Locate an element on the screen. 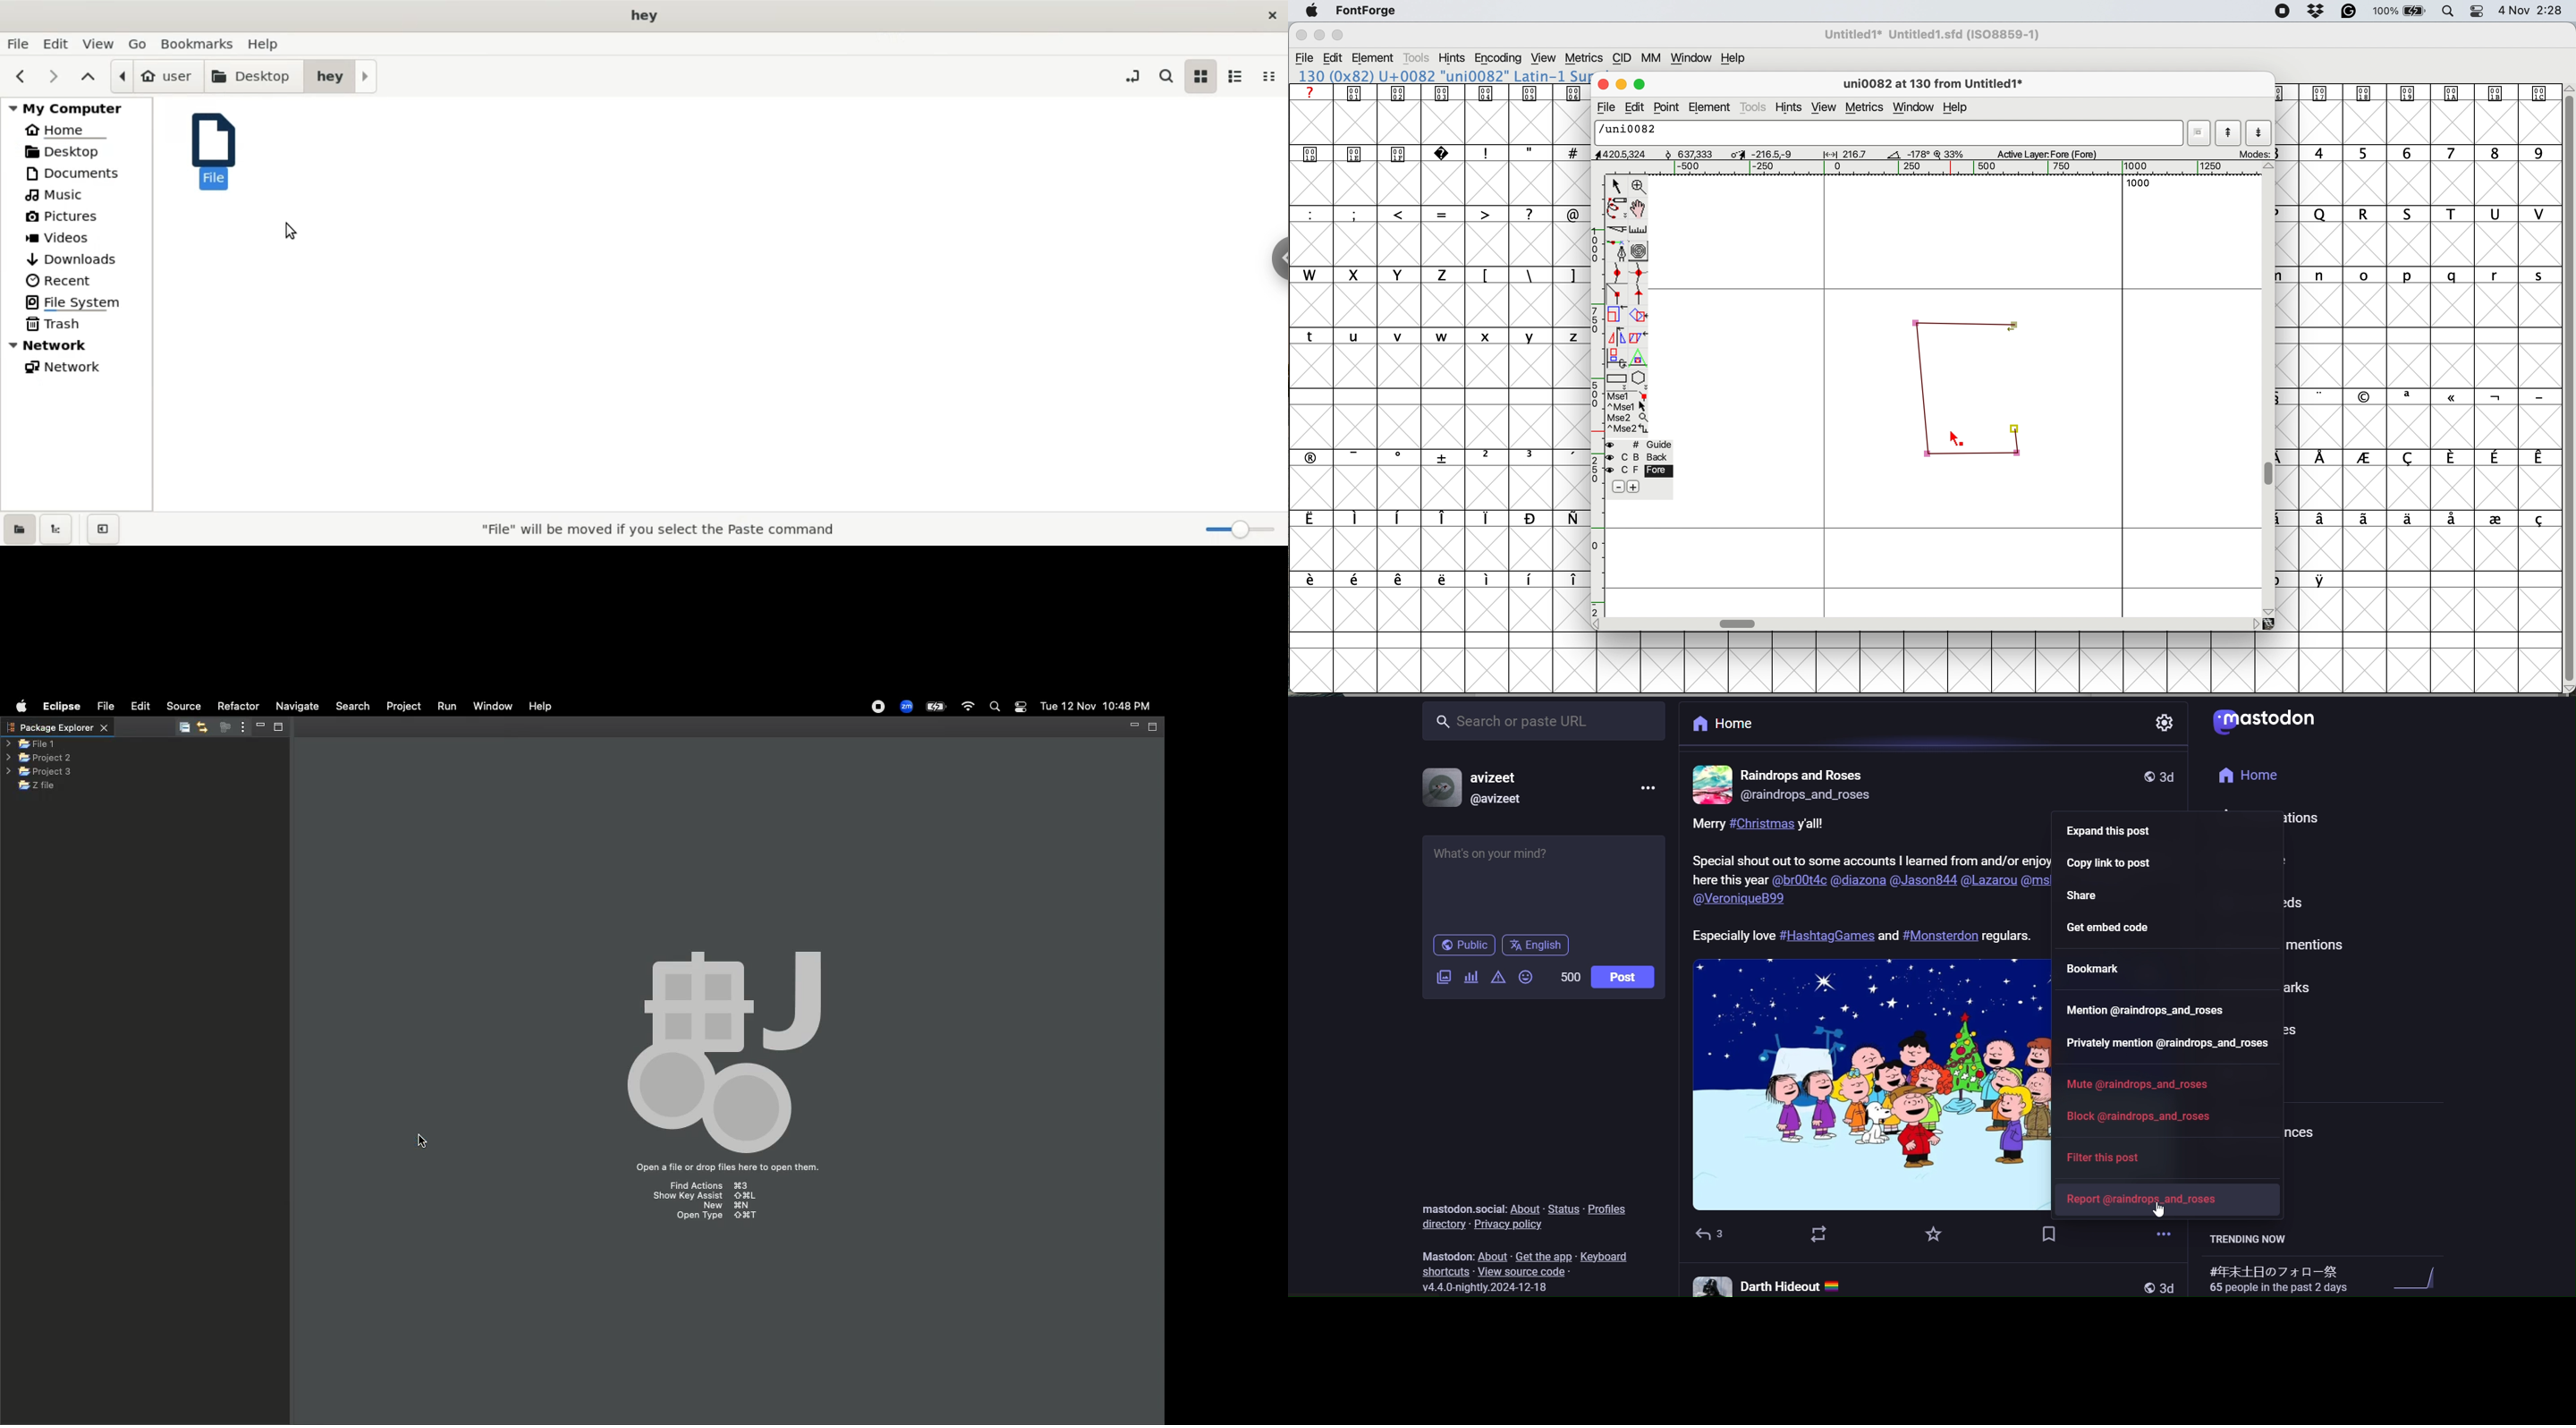 The image size is (2576, 1428). grammarly is located at coordinates (2350, 12).